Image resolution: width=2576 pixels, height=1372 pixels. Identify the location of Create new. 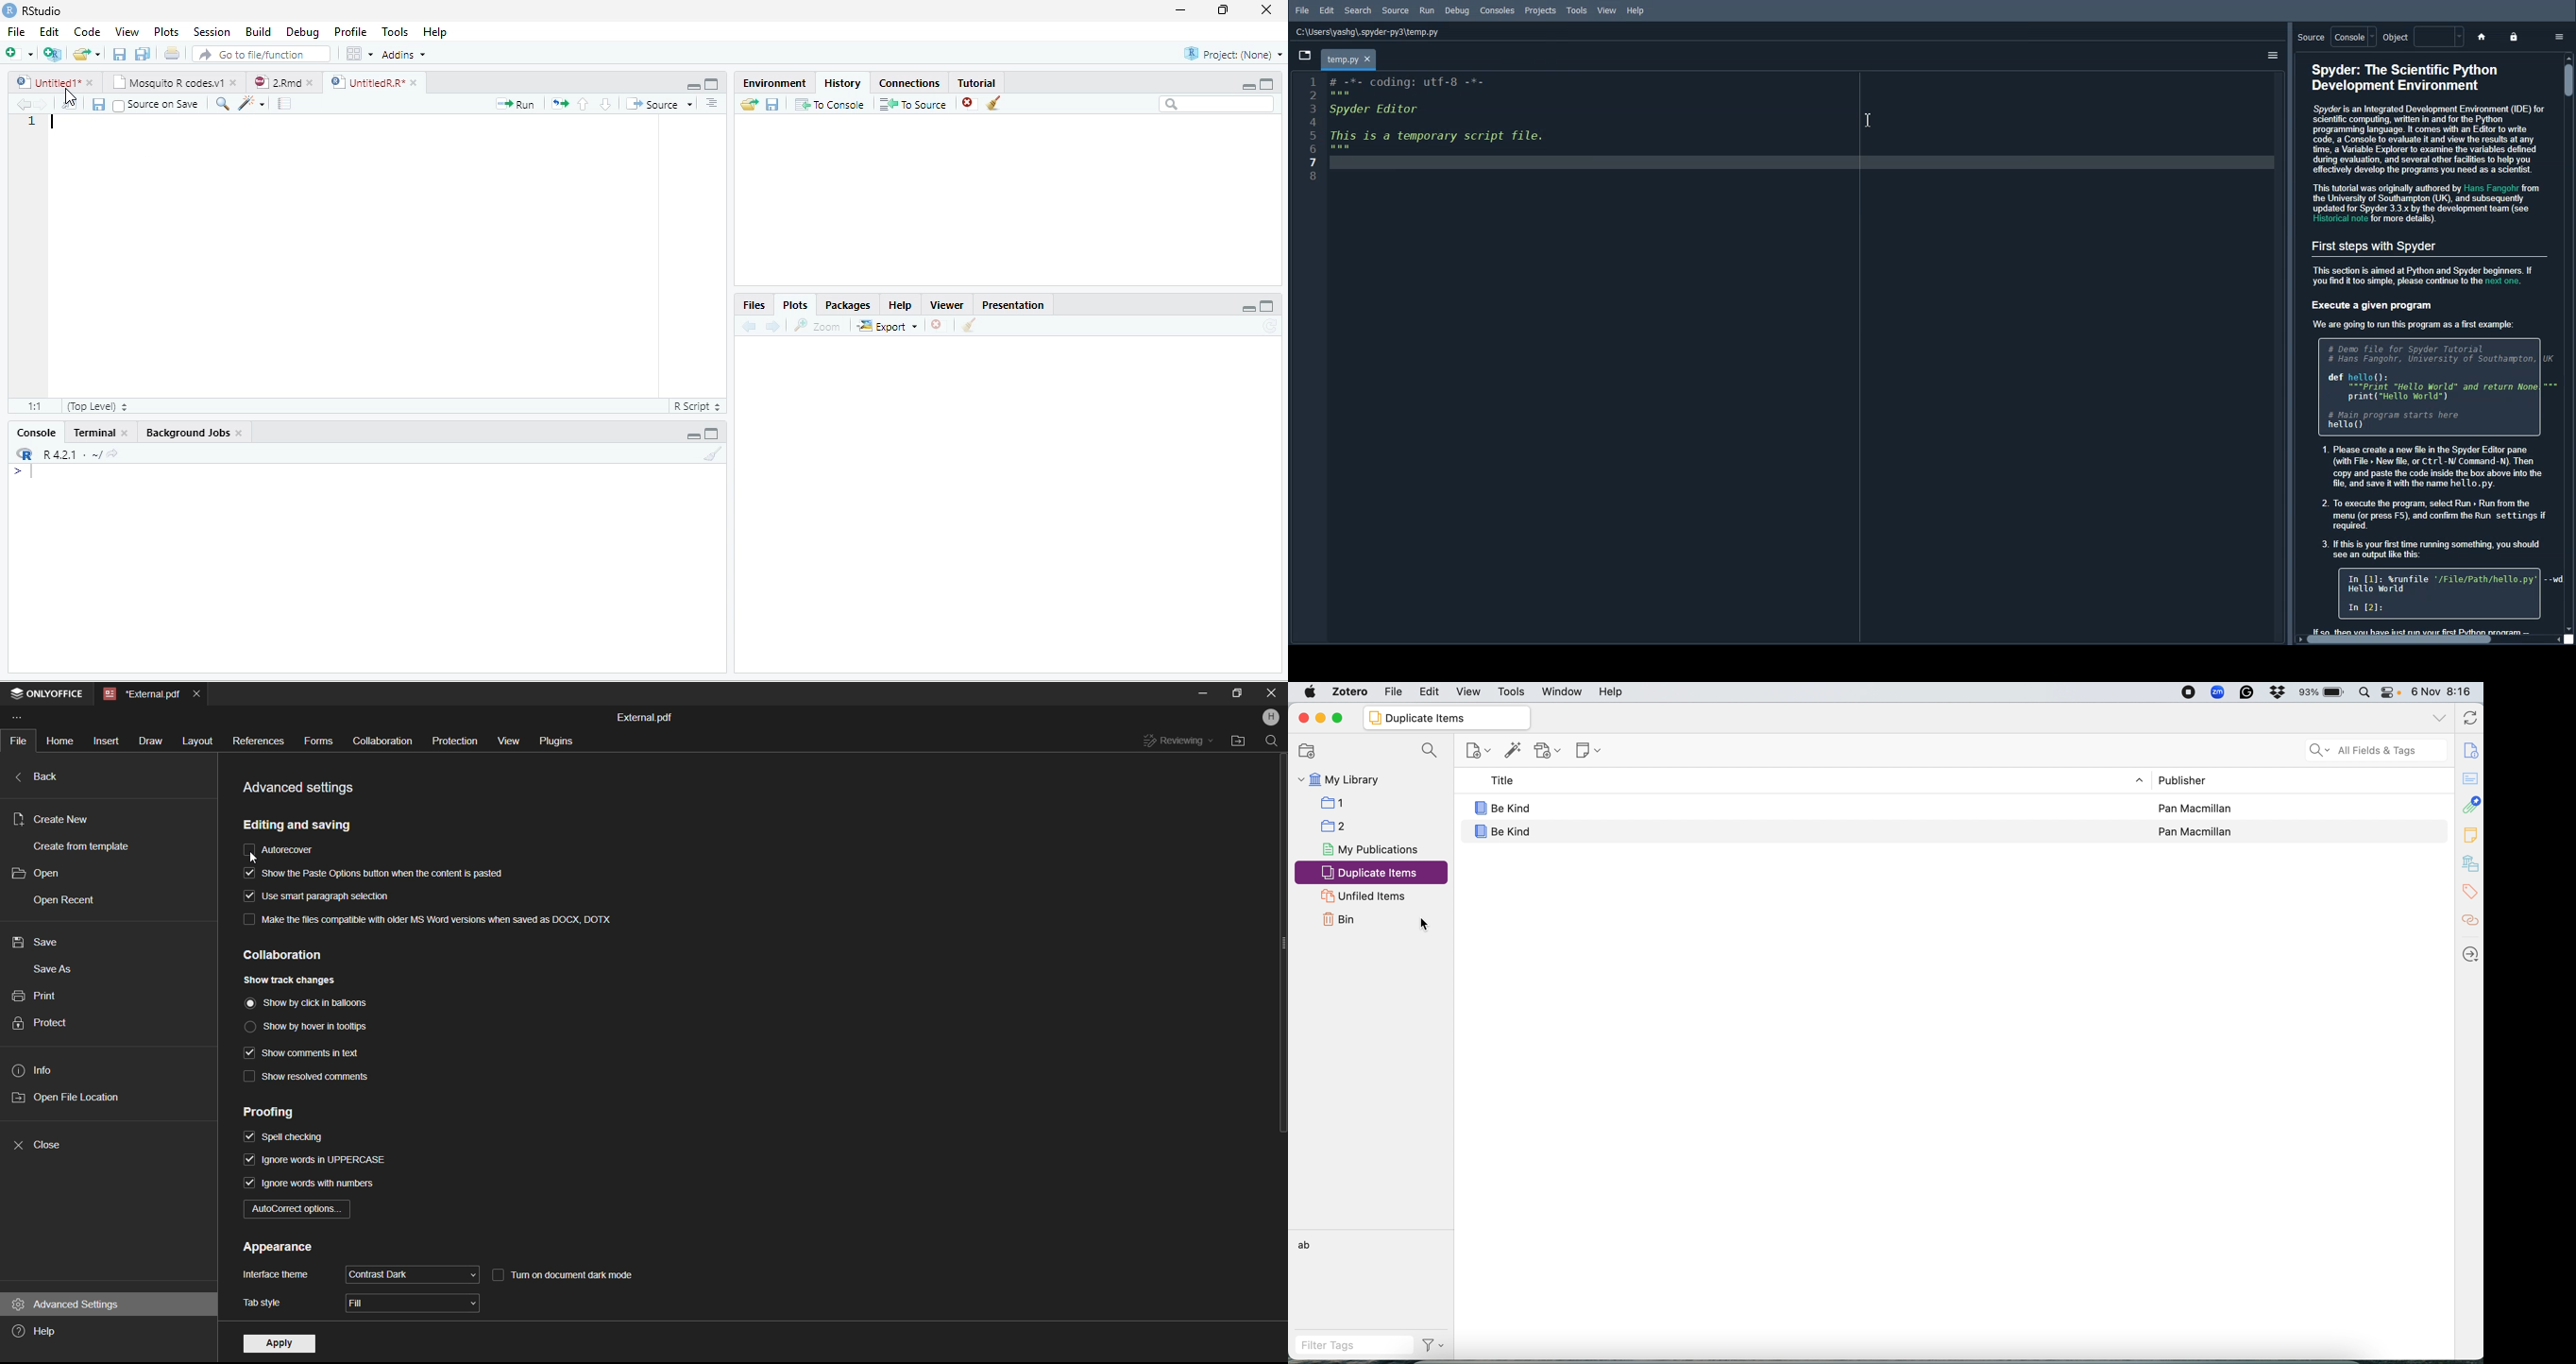
(52, 819).